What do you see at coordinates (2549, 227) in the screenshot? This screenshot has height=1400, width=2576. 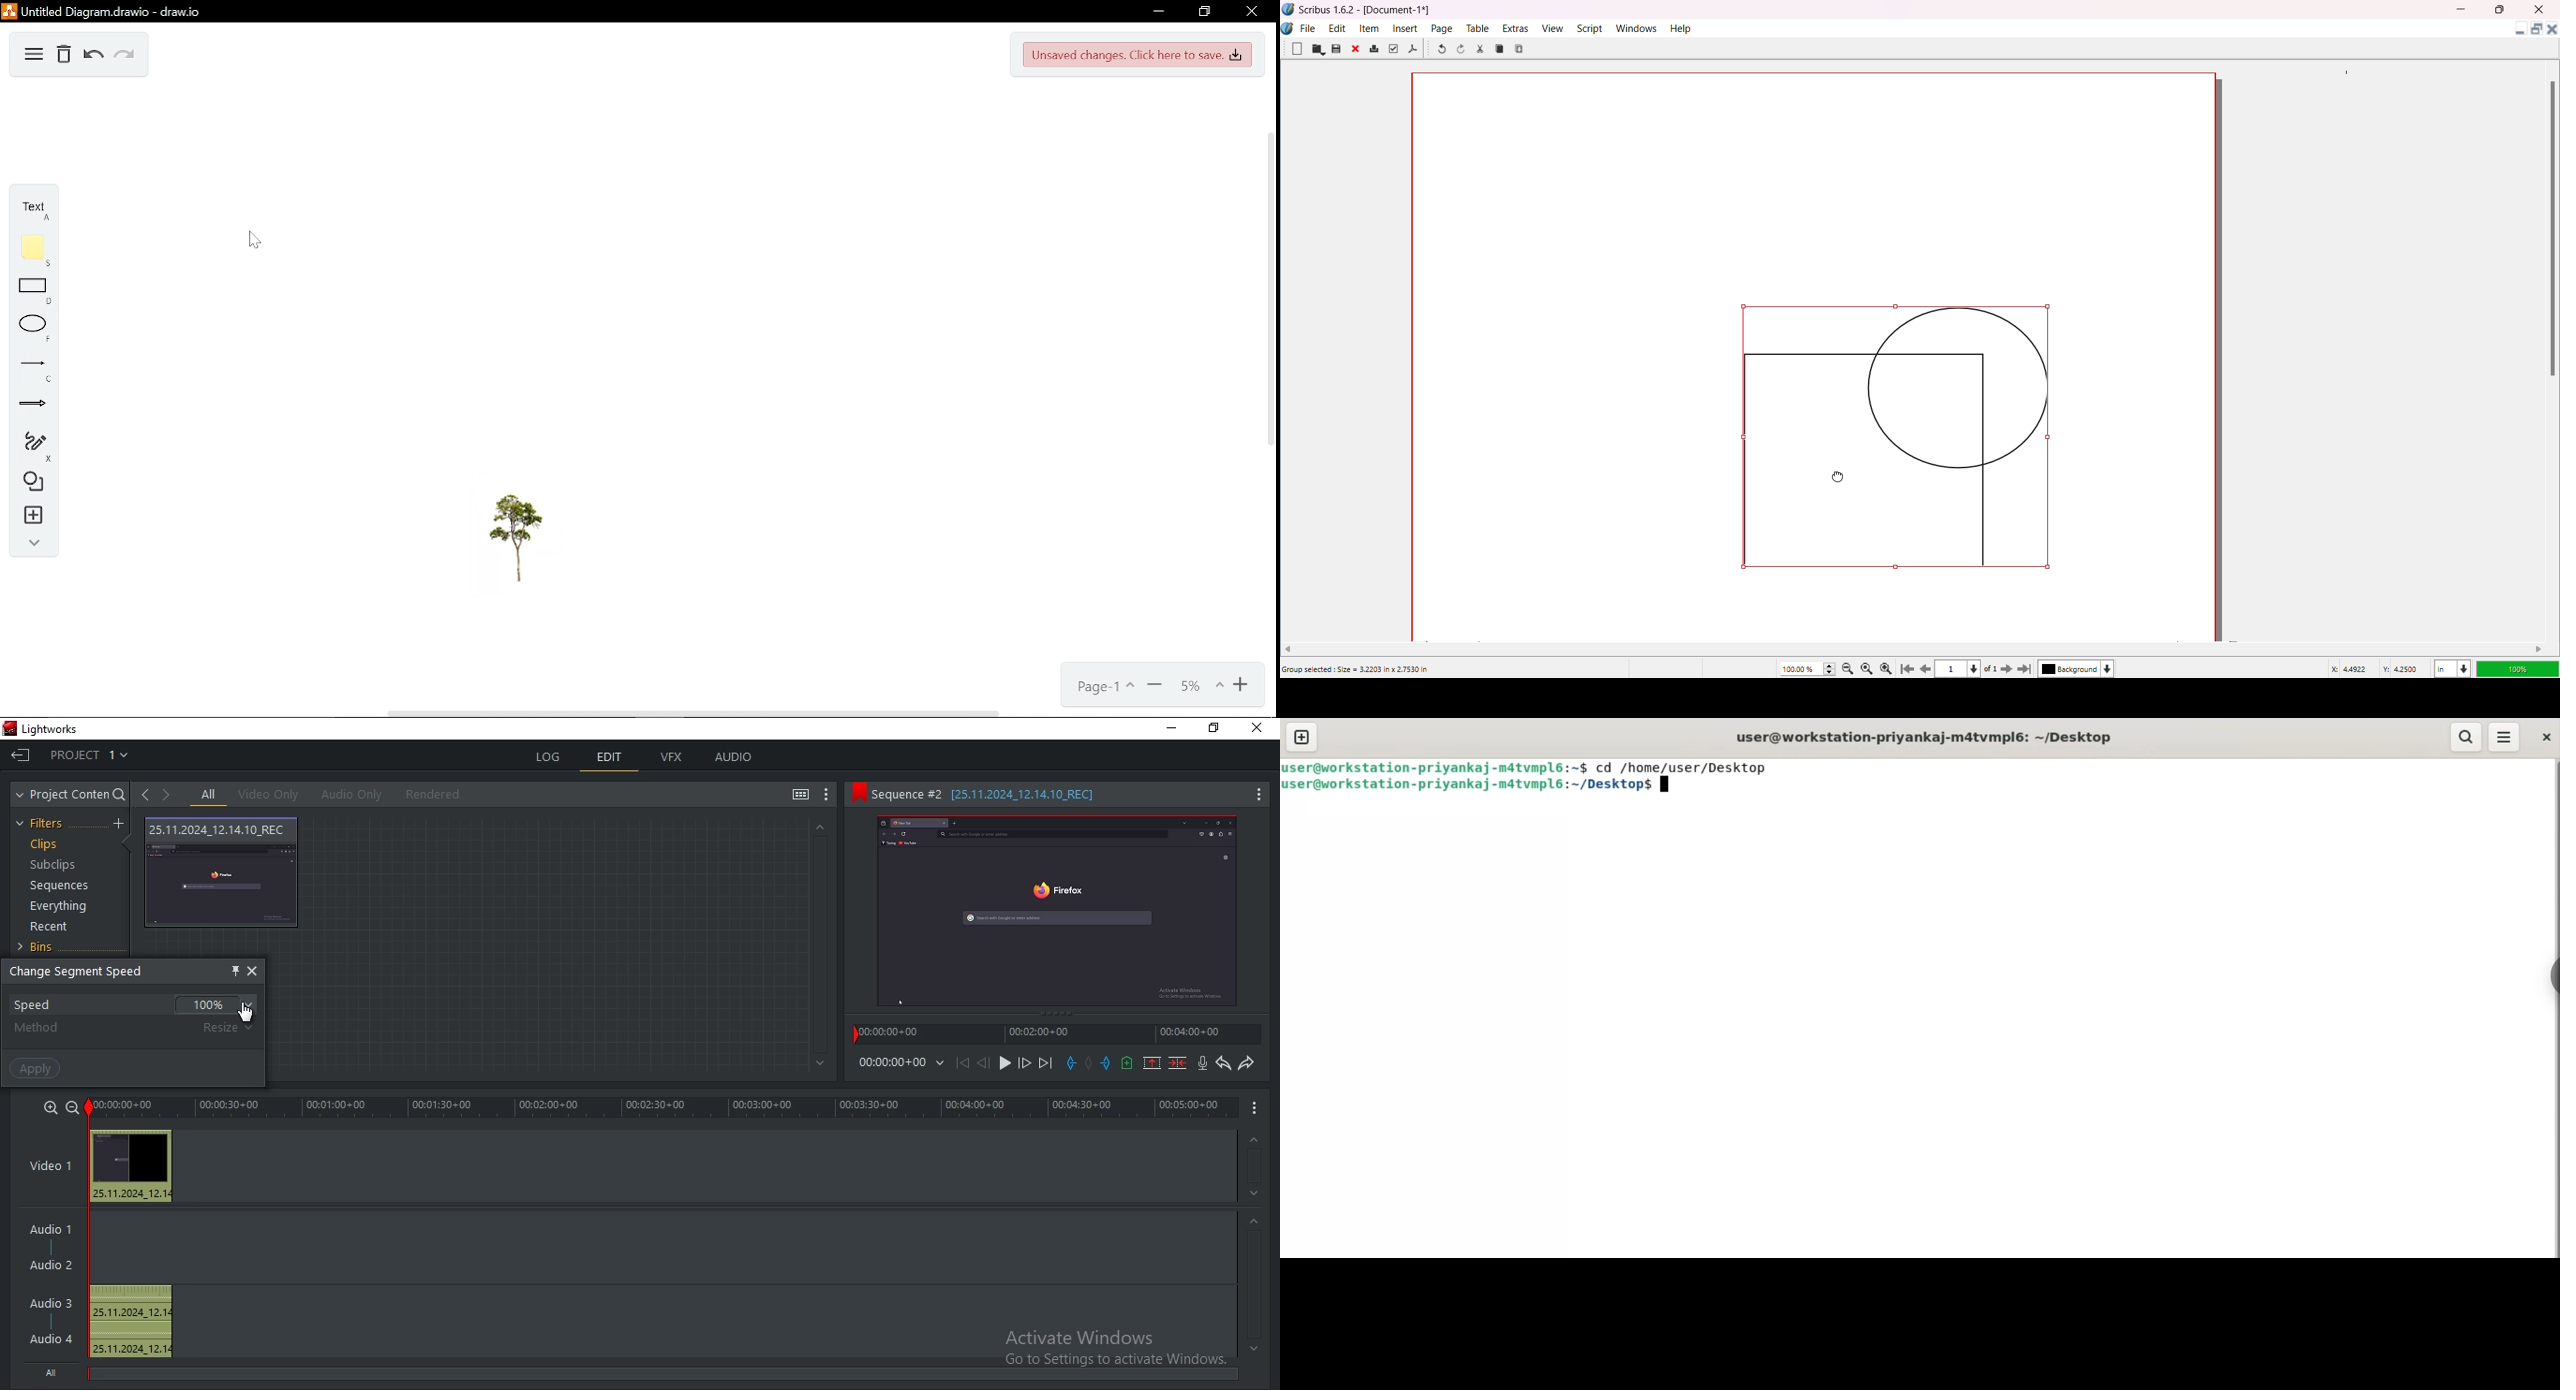 I see `Scroll Bar` at bounding box center [2549, 227].